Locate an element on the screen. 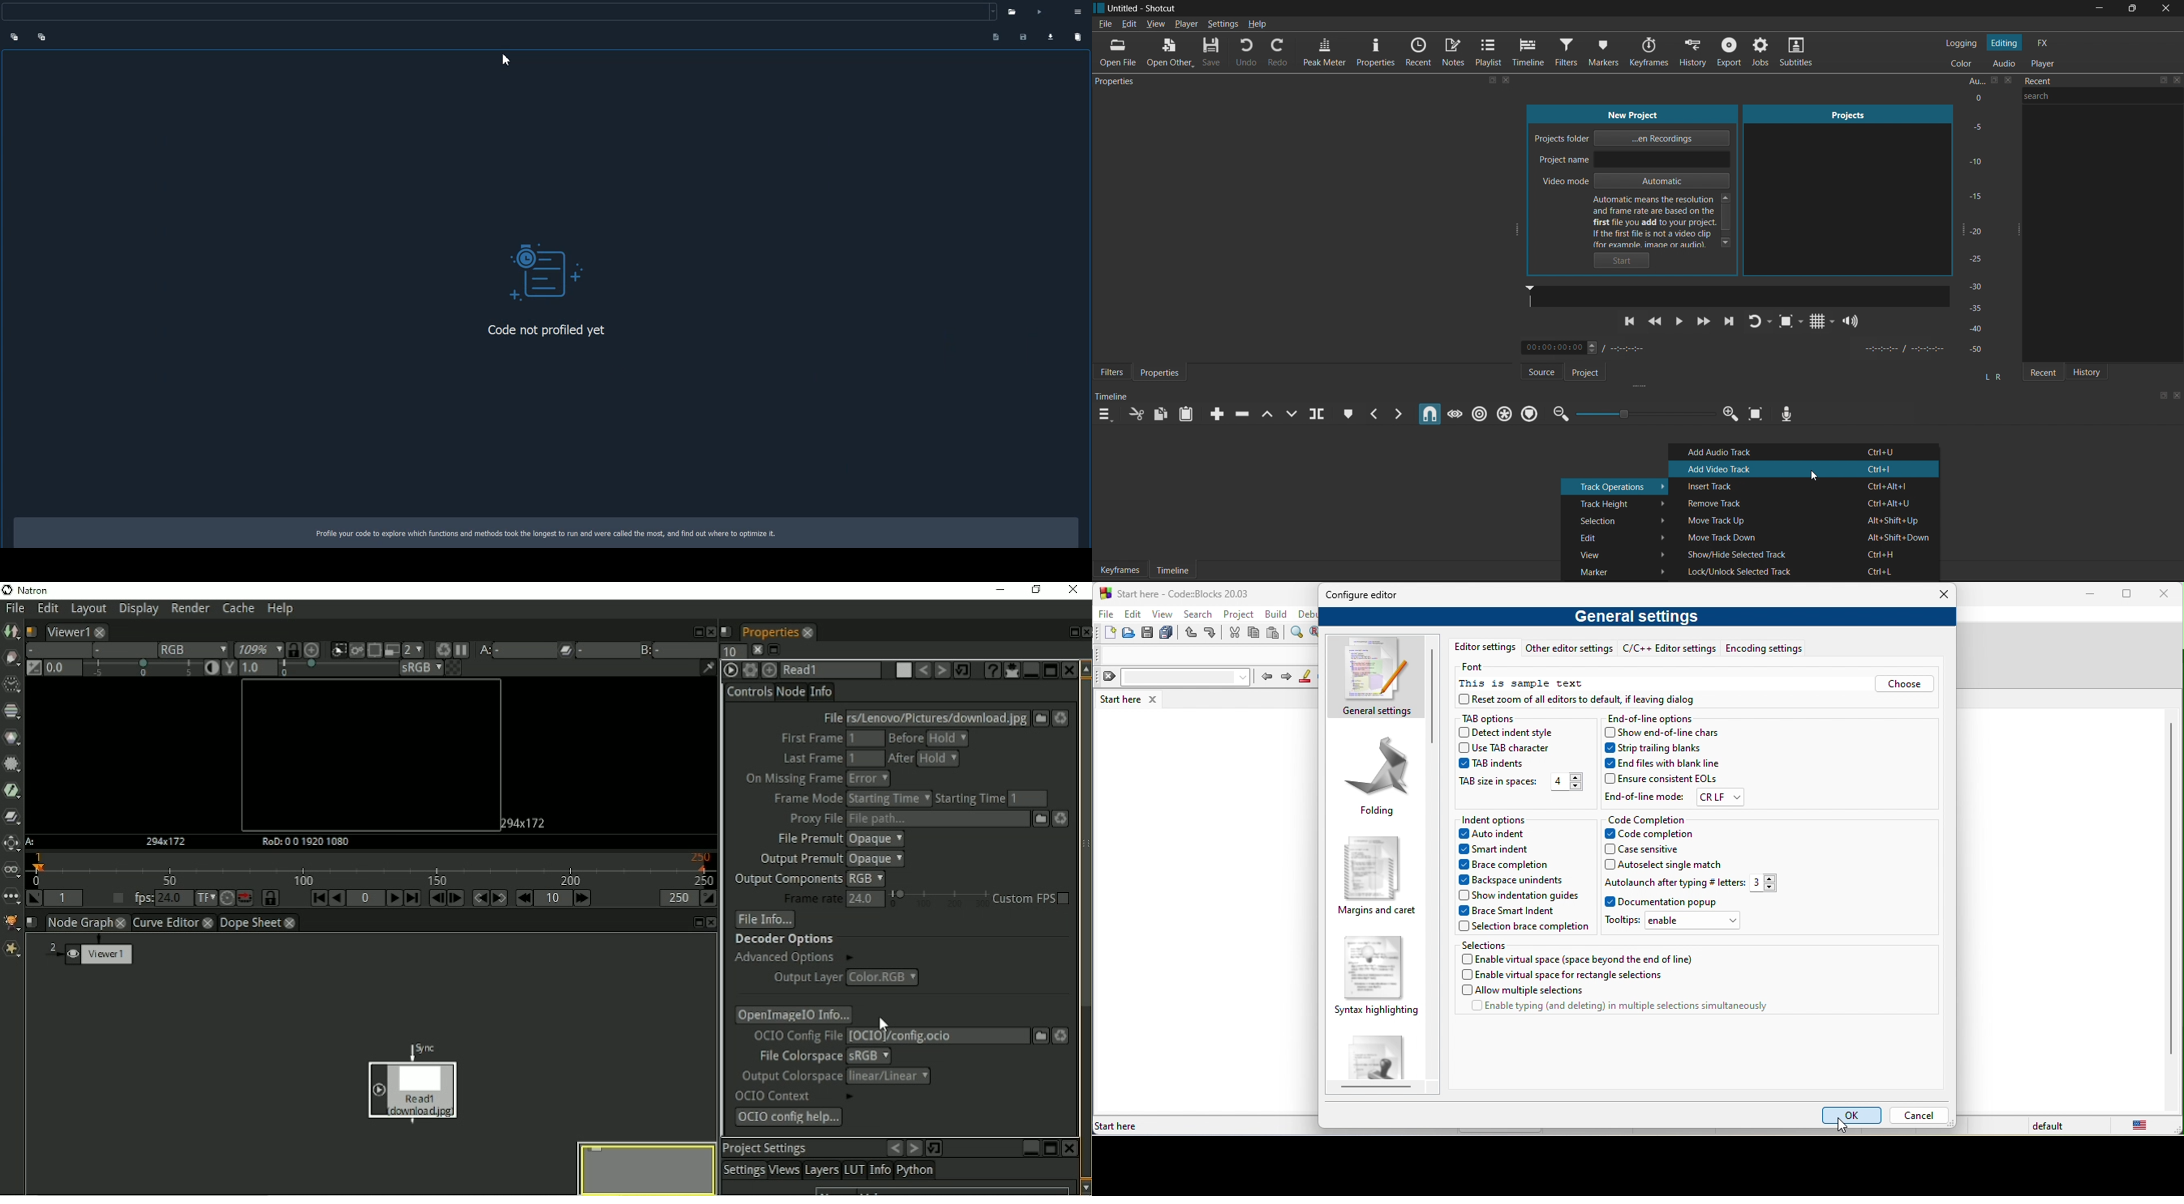  redo is located at coordinates (1214, 634).